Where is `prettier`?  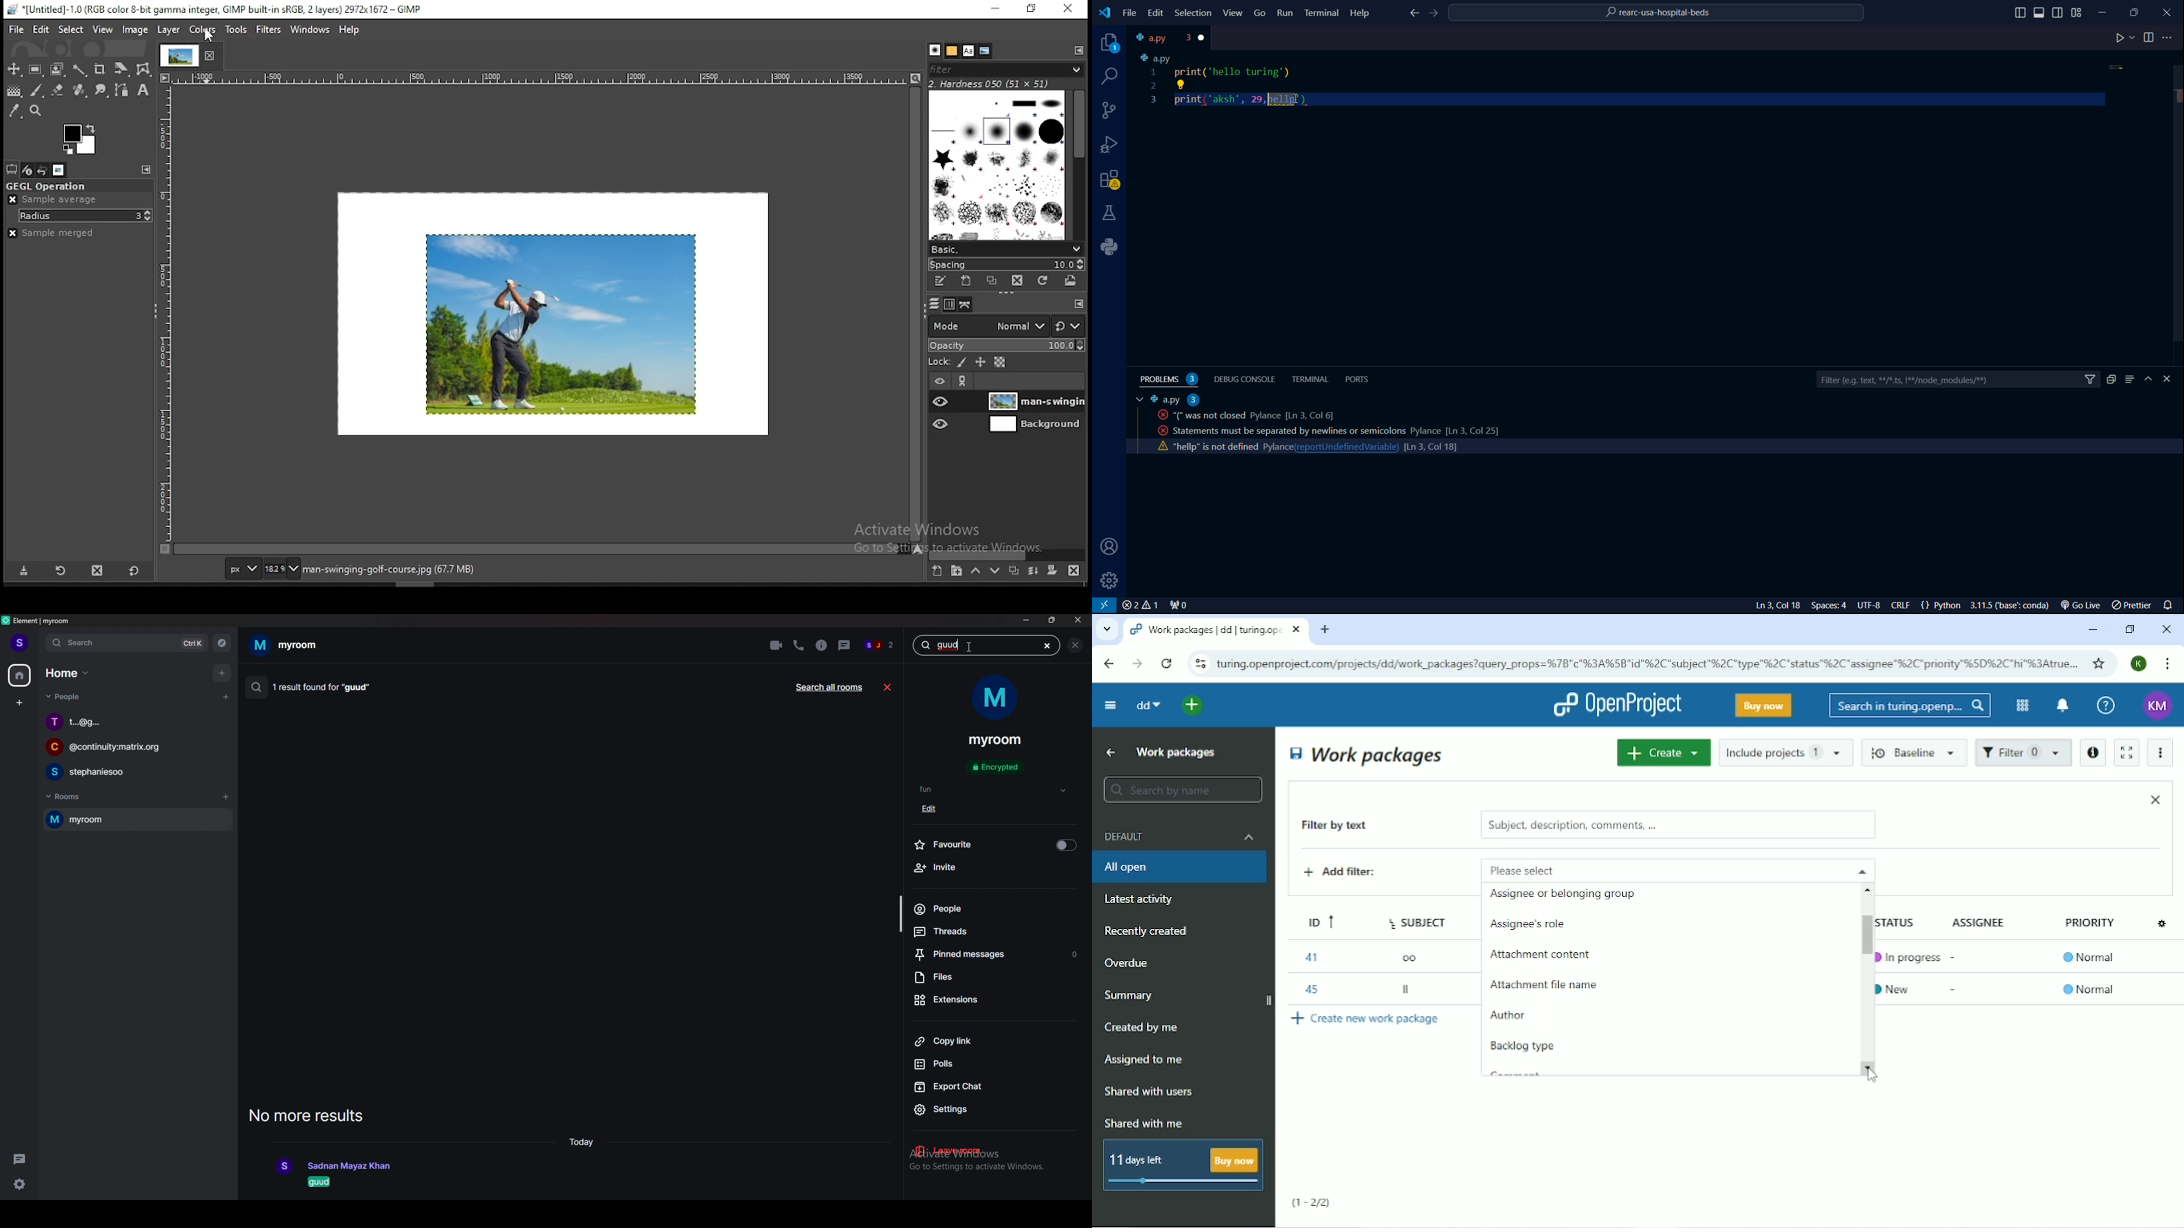
prettier is located at coordinates (2134, 606).